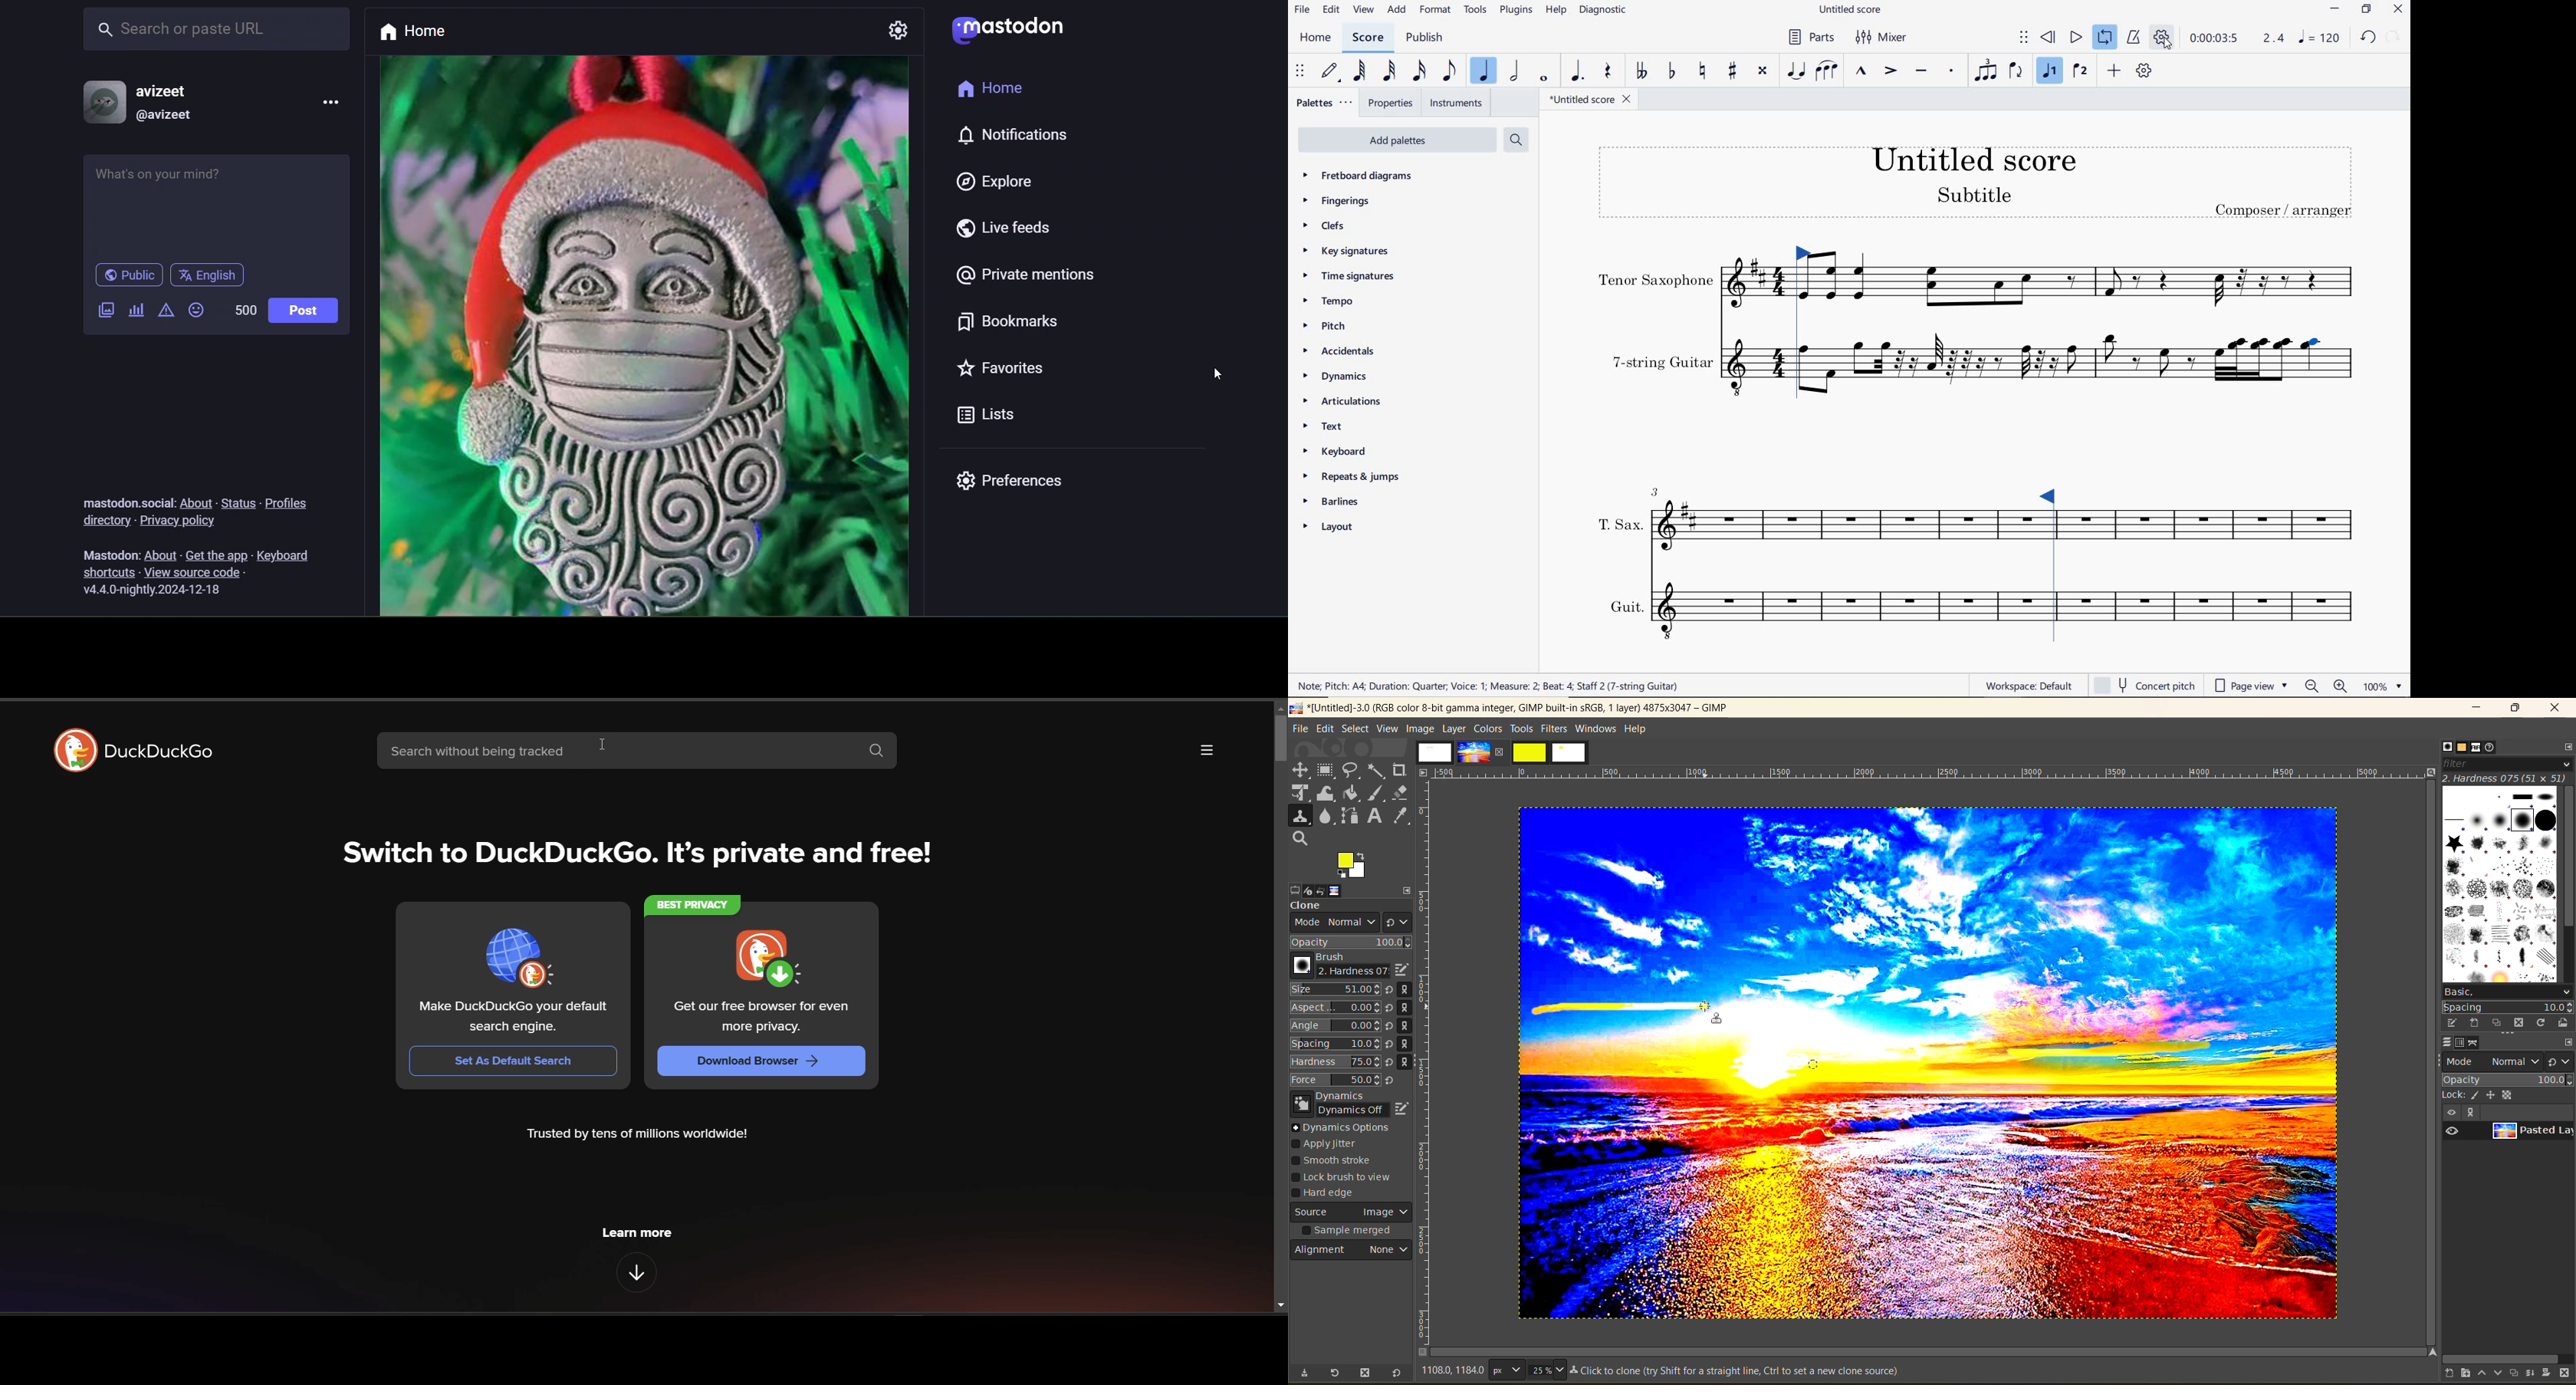  What do you see at coordinates (2478, 748) in the screenshot?
I see `fonts` at bounding box center [2478, 748].